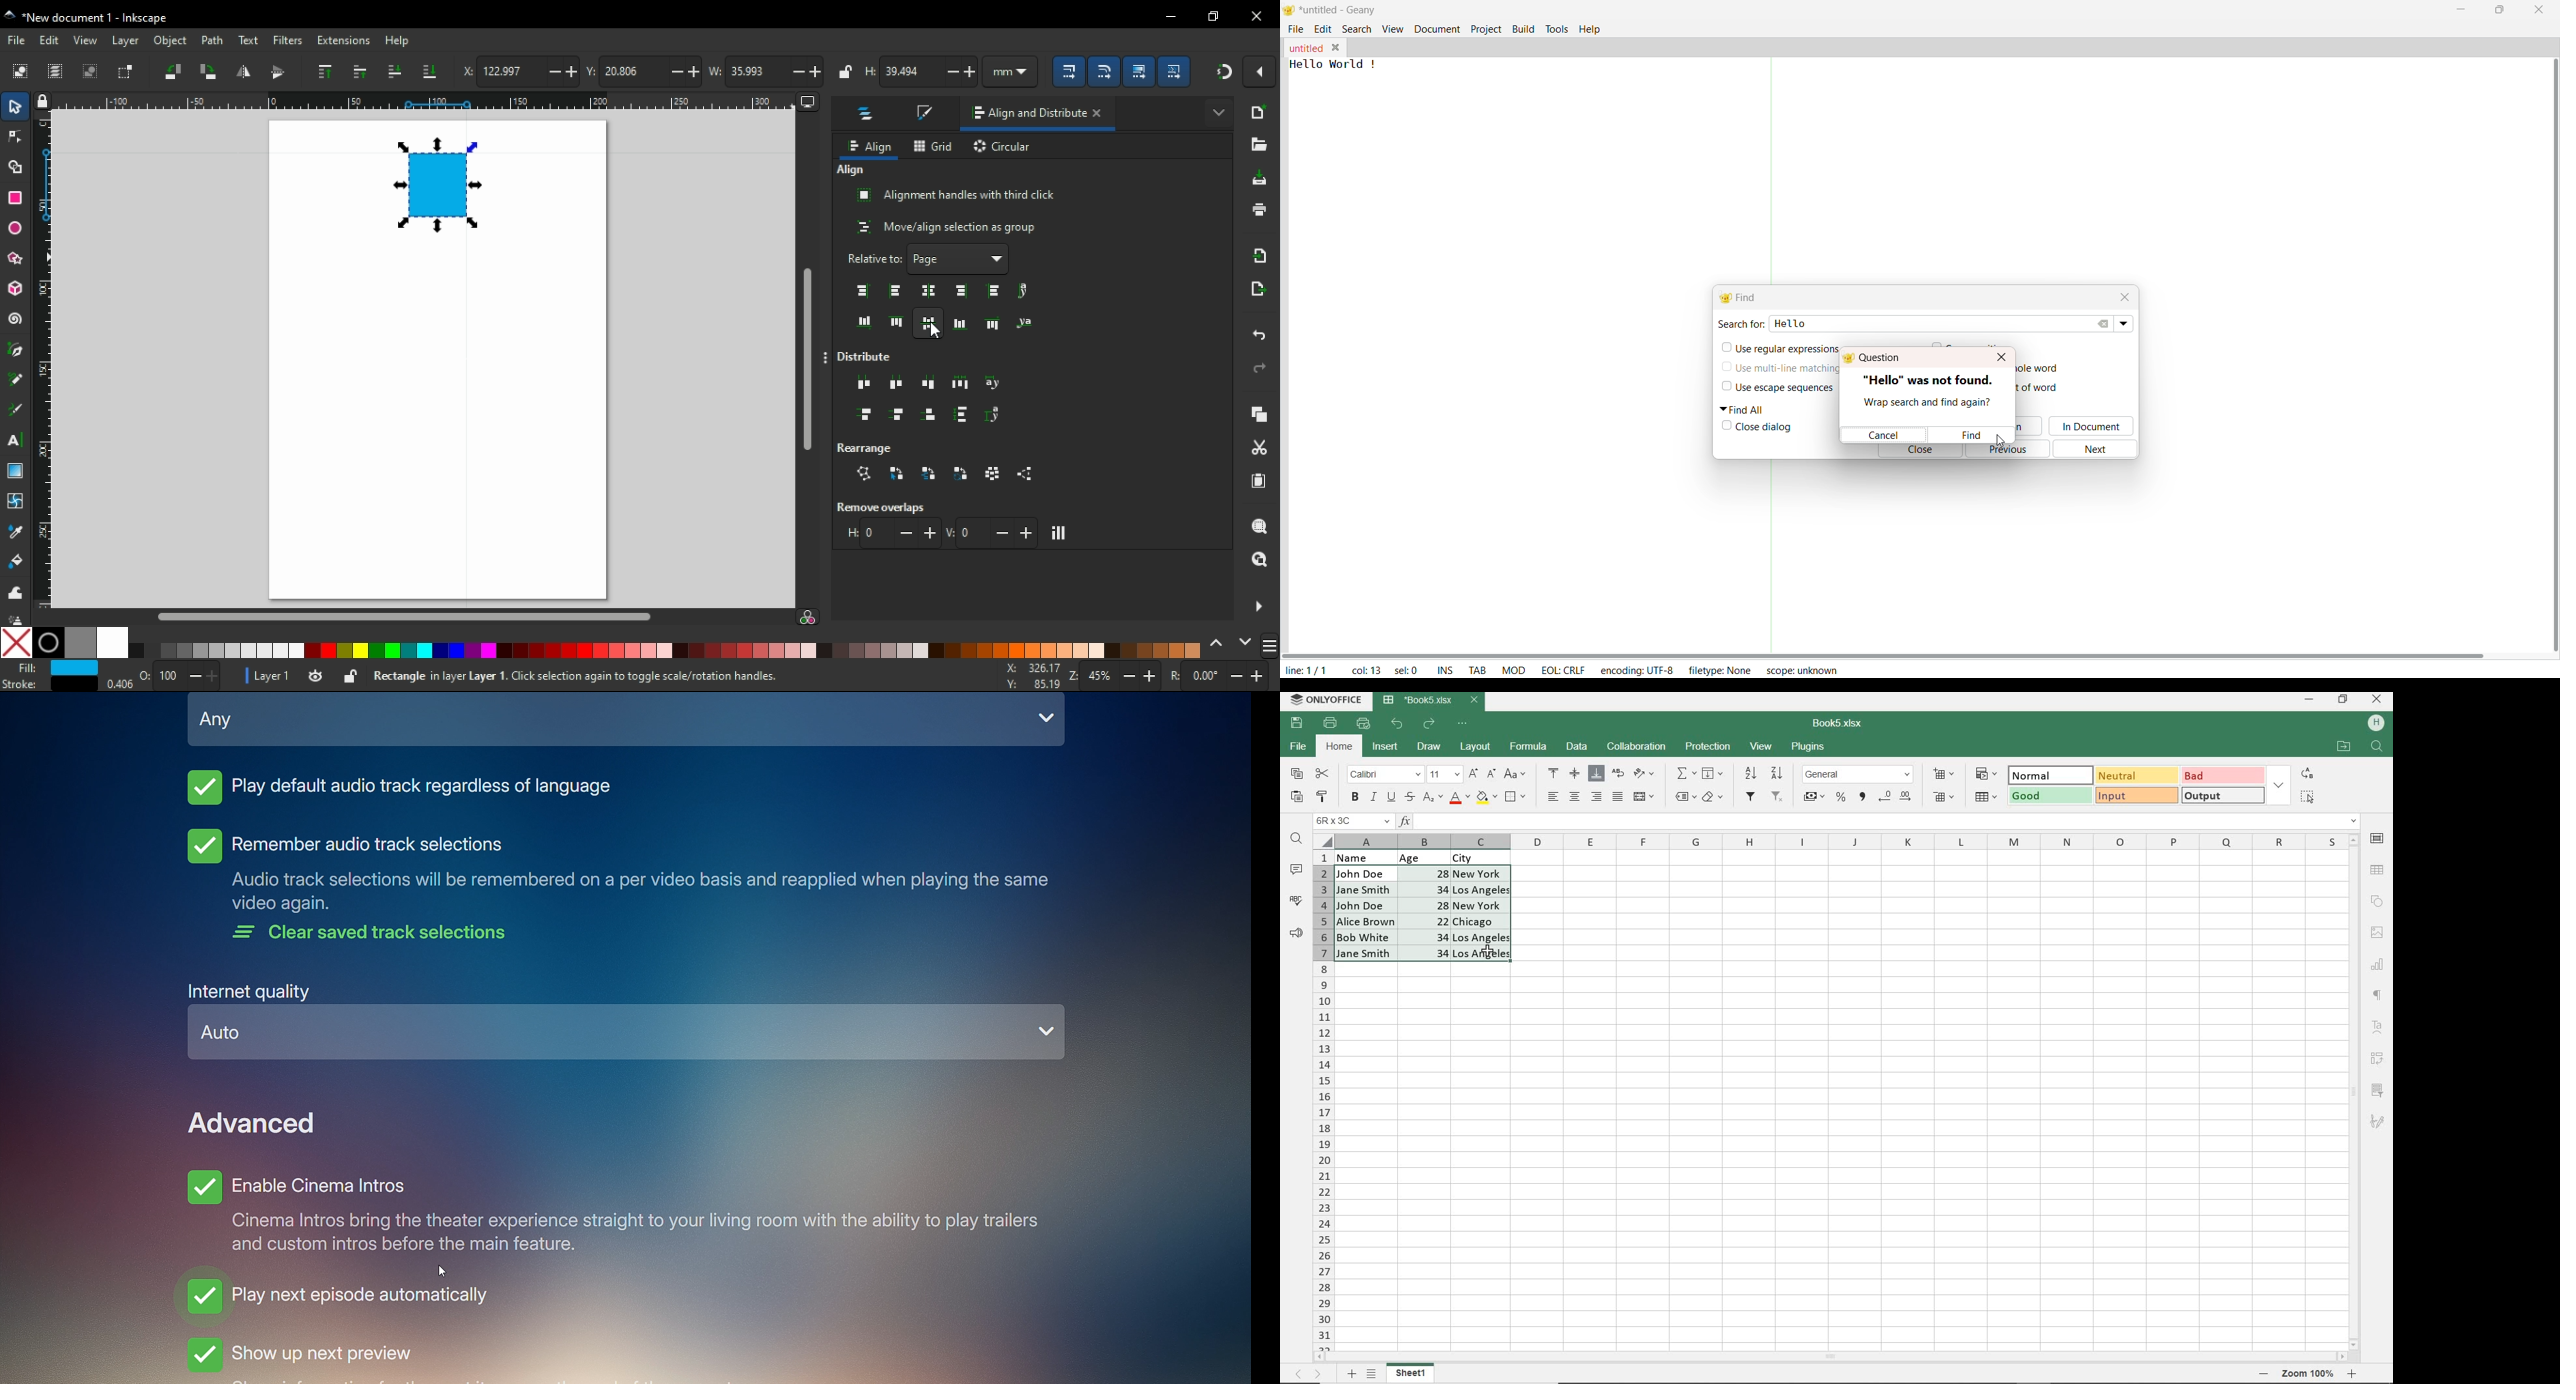 Image resolution: width=2576 pixels, height=1400 pixels. What do you see at coordinates (807, 619) in the screenshot?
I see `color managed mode` at bounding box center [807, 619].